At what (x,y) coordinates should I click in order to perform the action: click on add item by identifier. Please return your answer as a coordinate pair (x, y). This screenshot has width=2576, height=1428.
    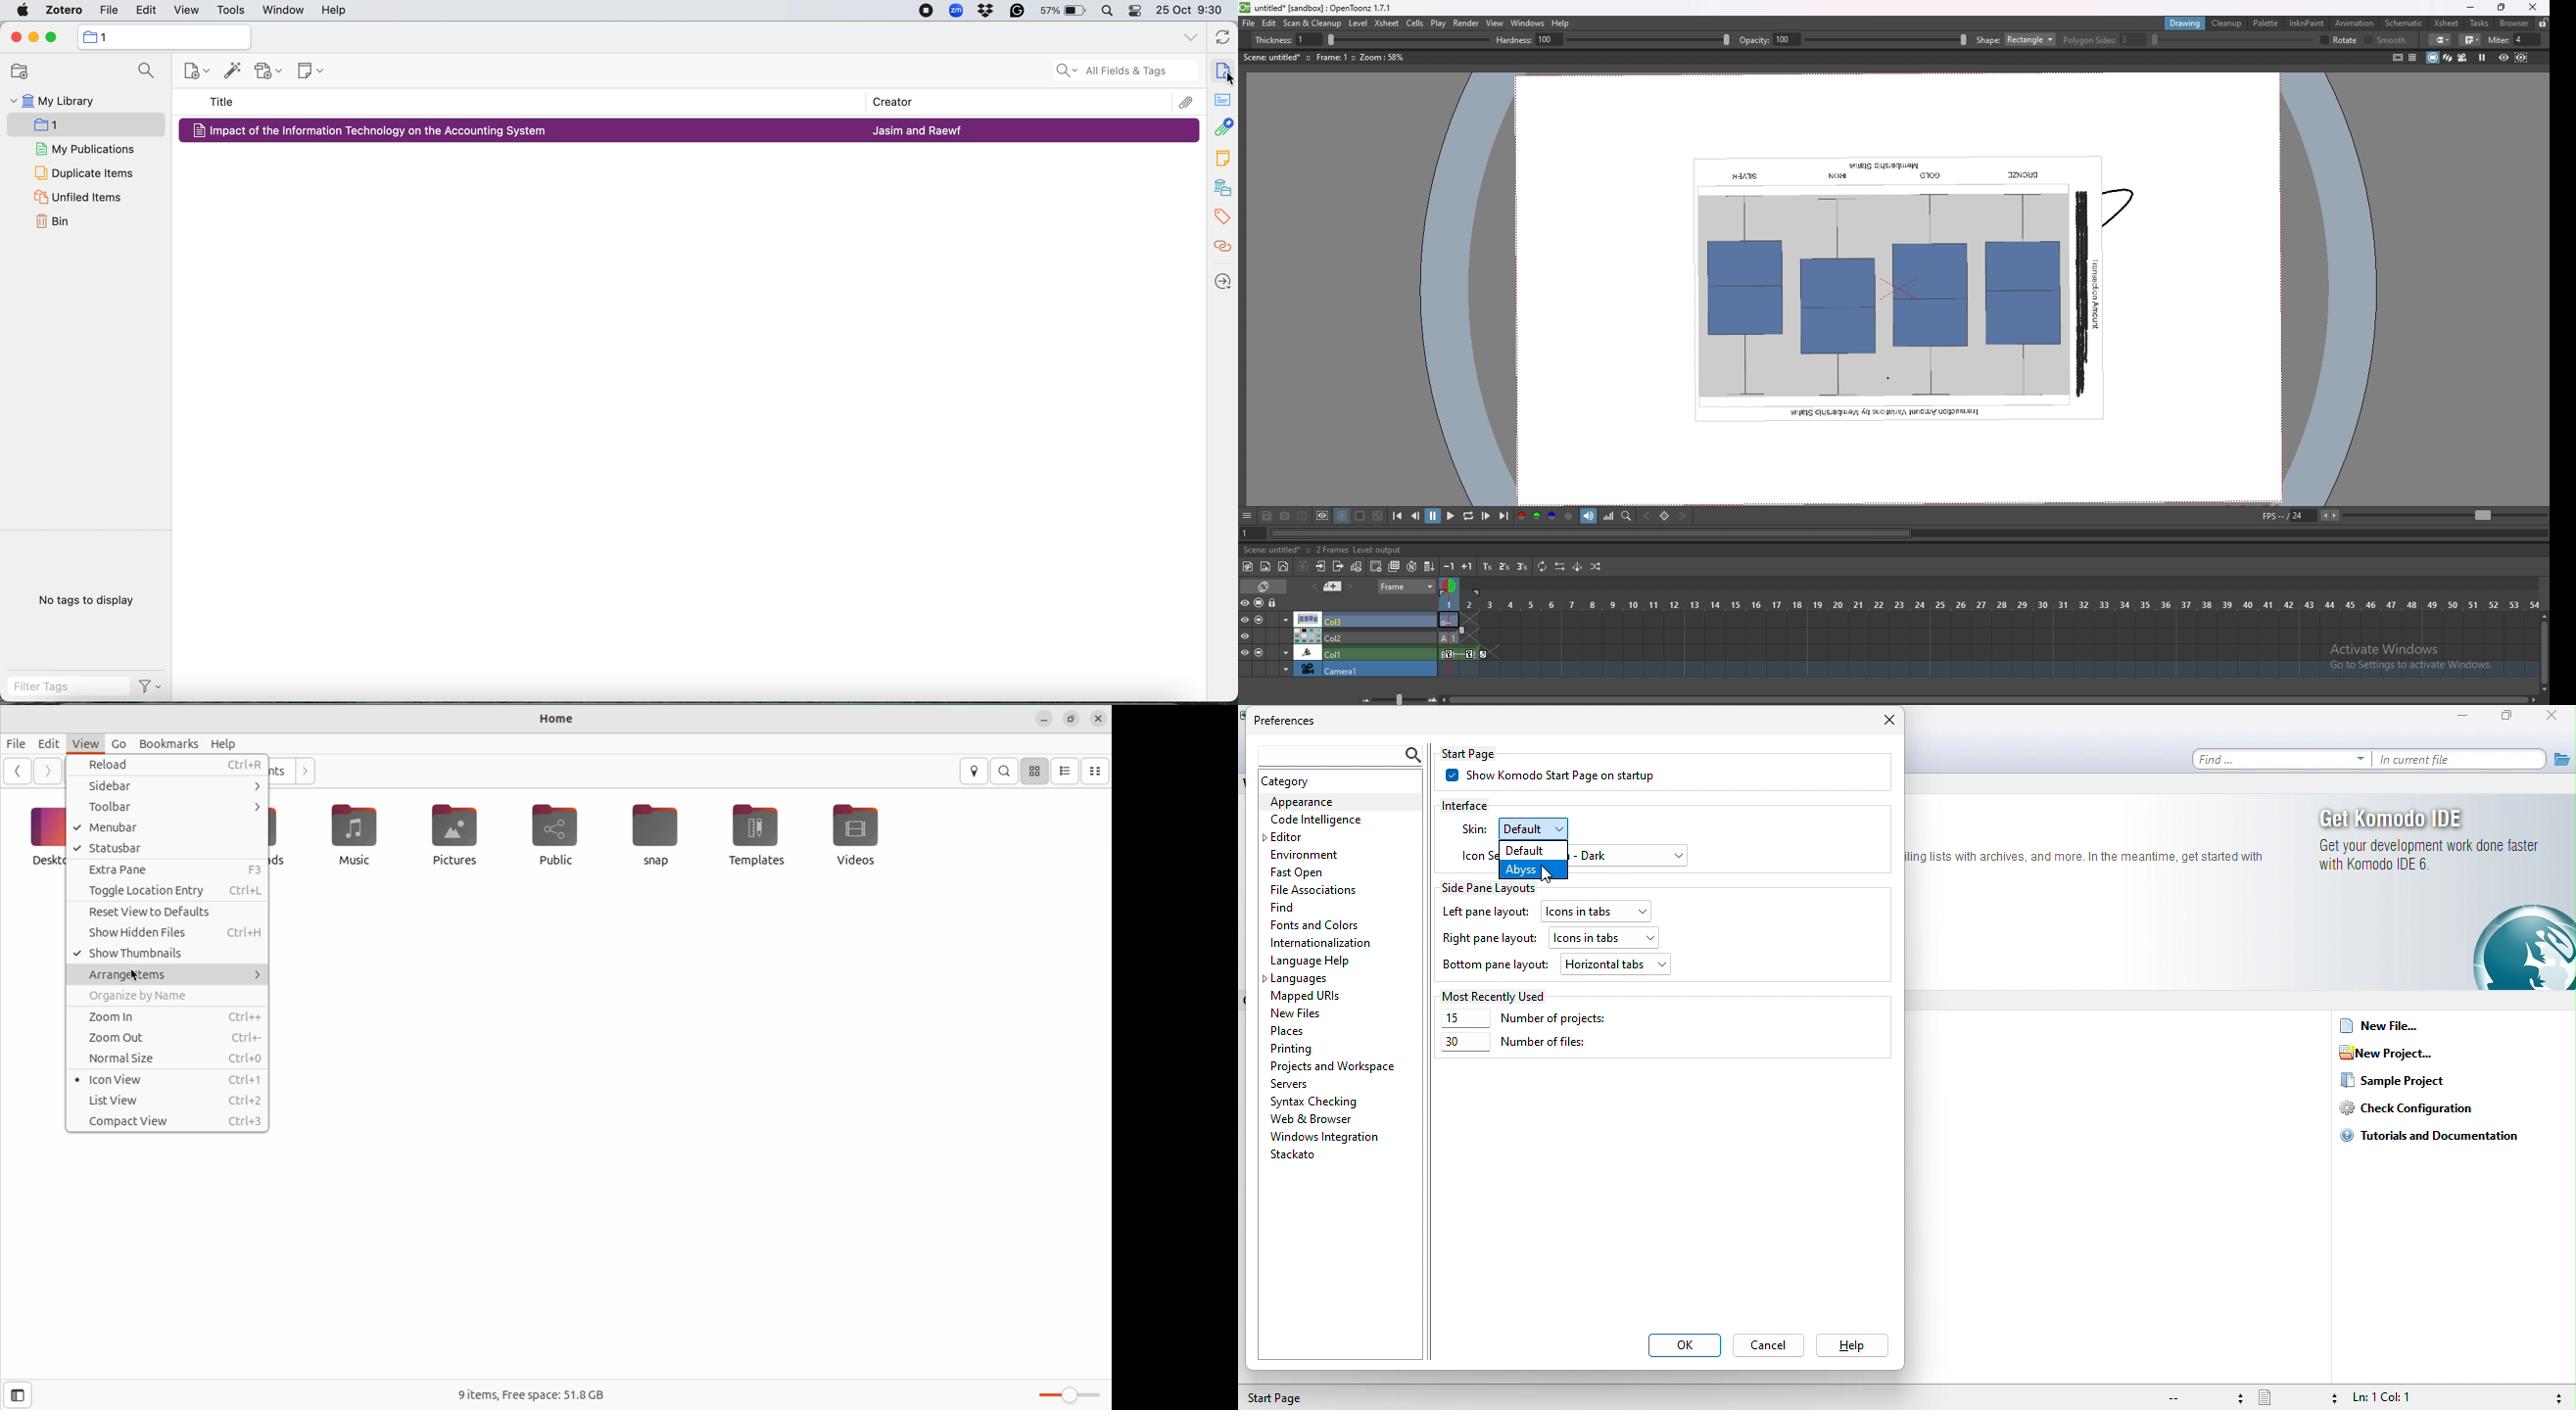
    Looking at the image, I should click on (233, 71).